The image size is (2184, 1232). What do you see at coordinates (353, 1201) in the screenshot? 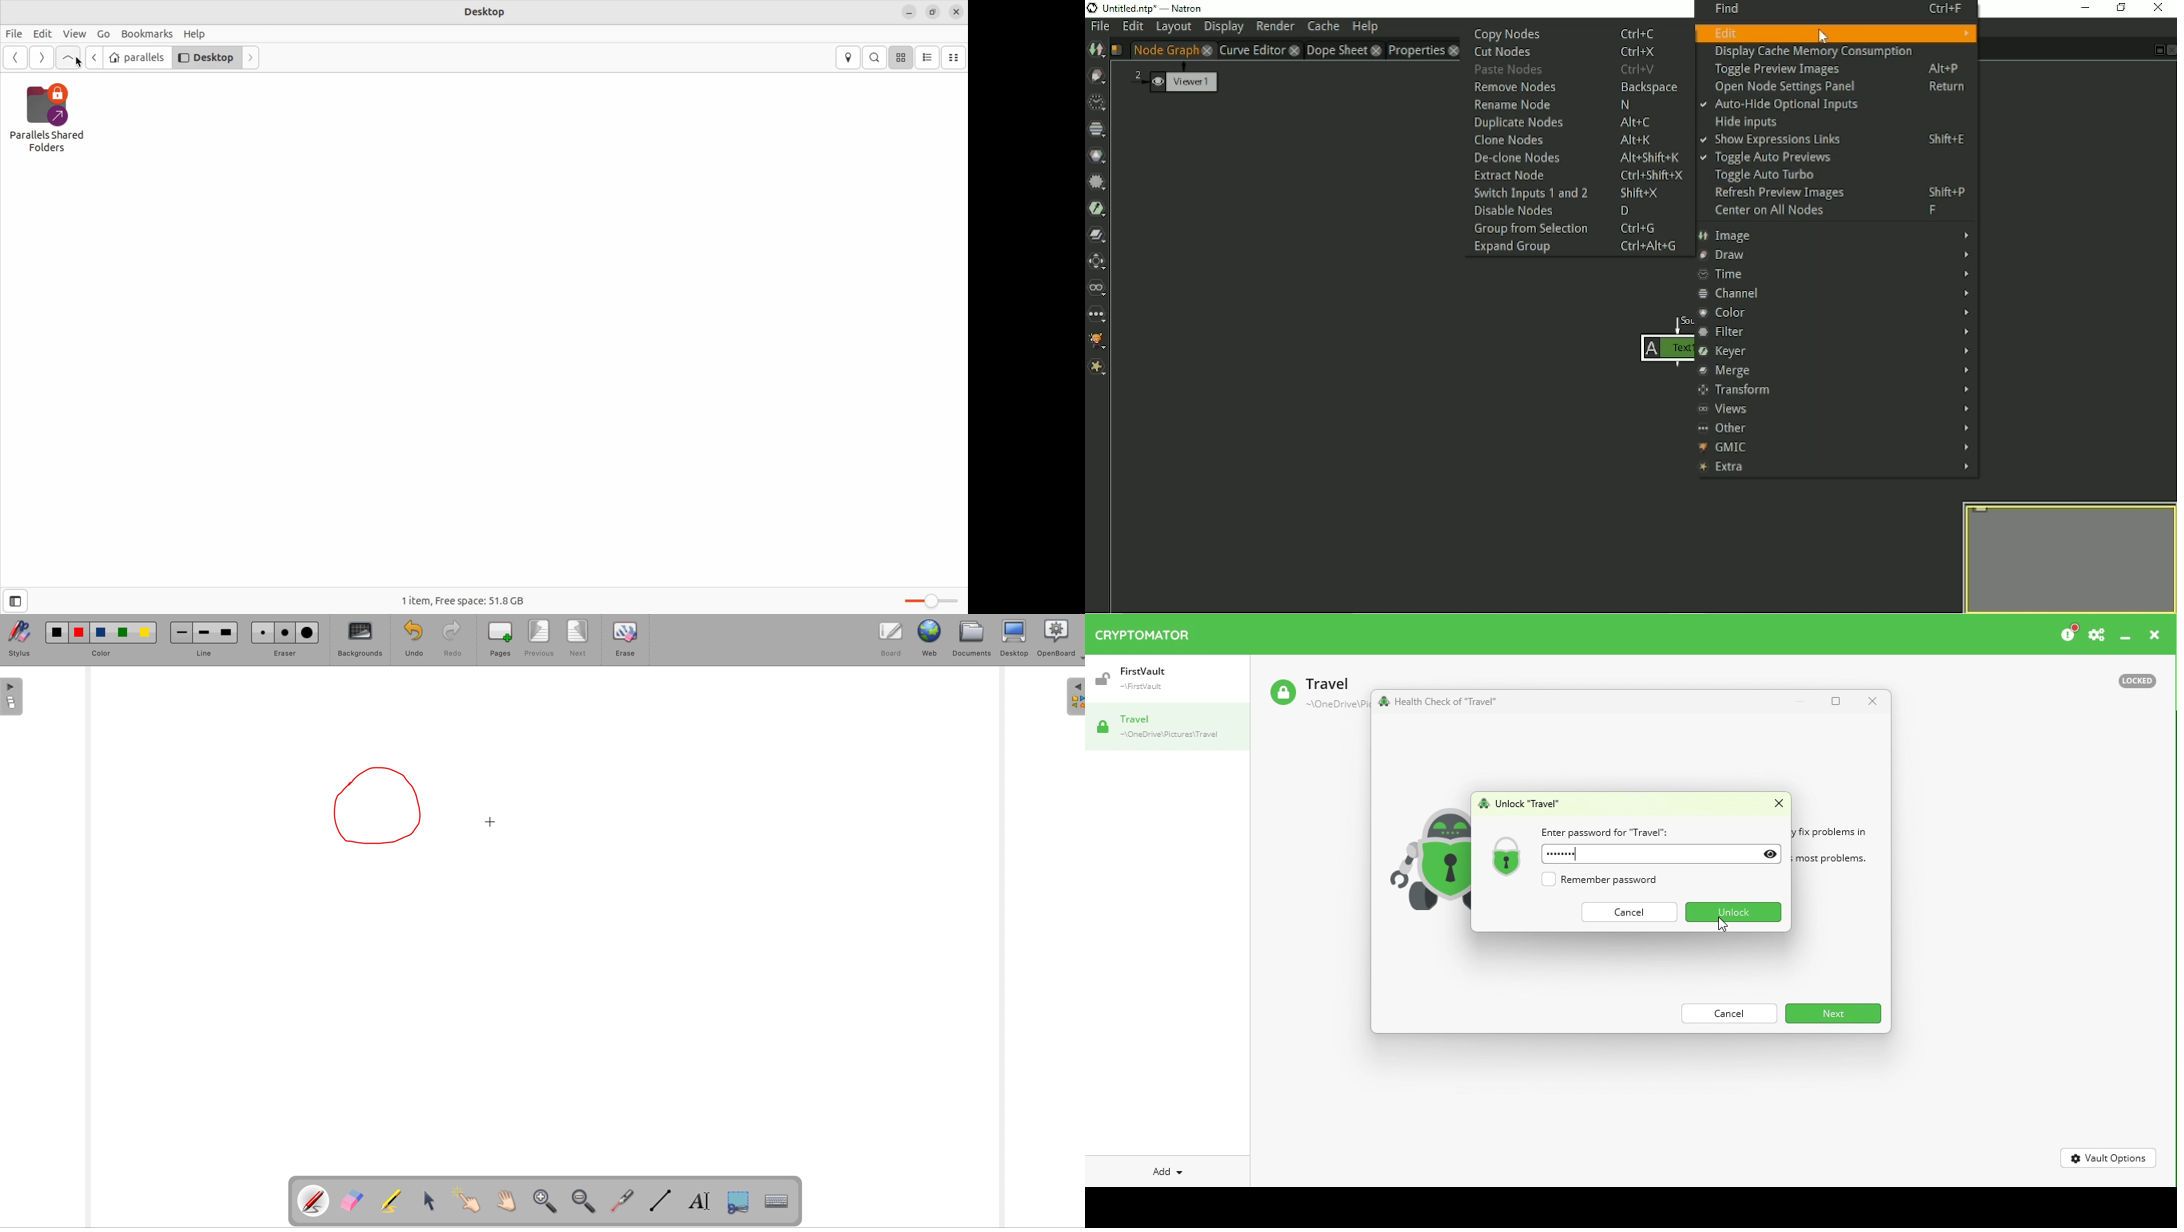
I see `eraser` at bounding box center [353, 1201].